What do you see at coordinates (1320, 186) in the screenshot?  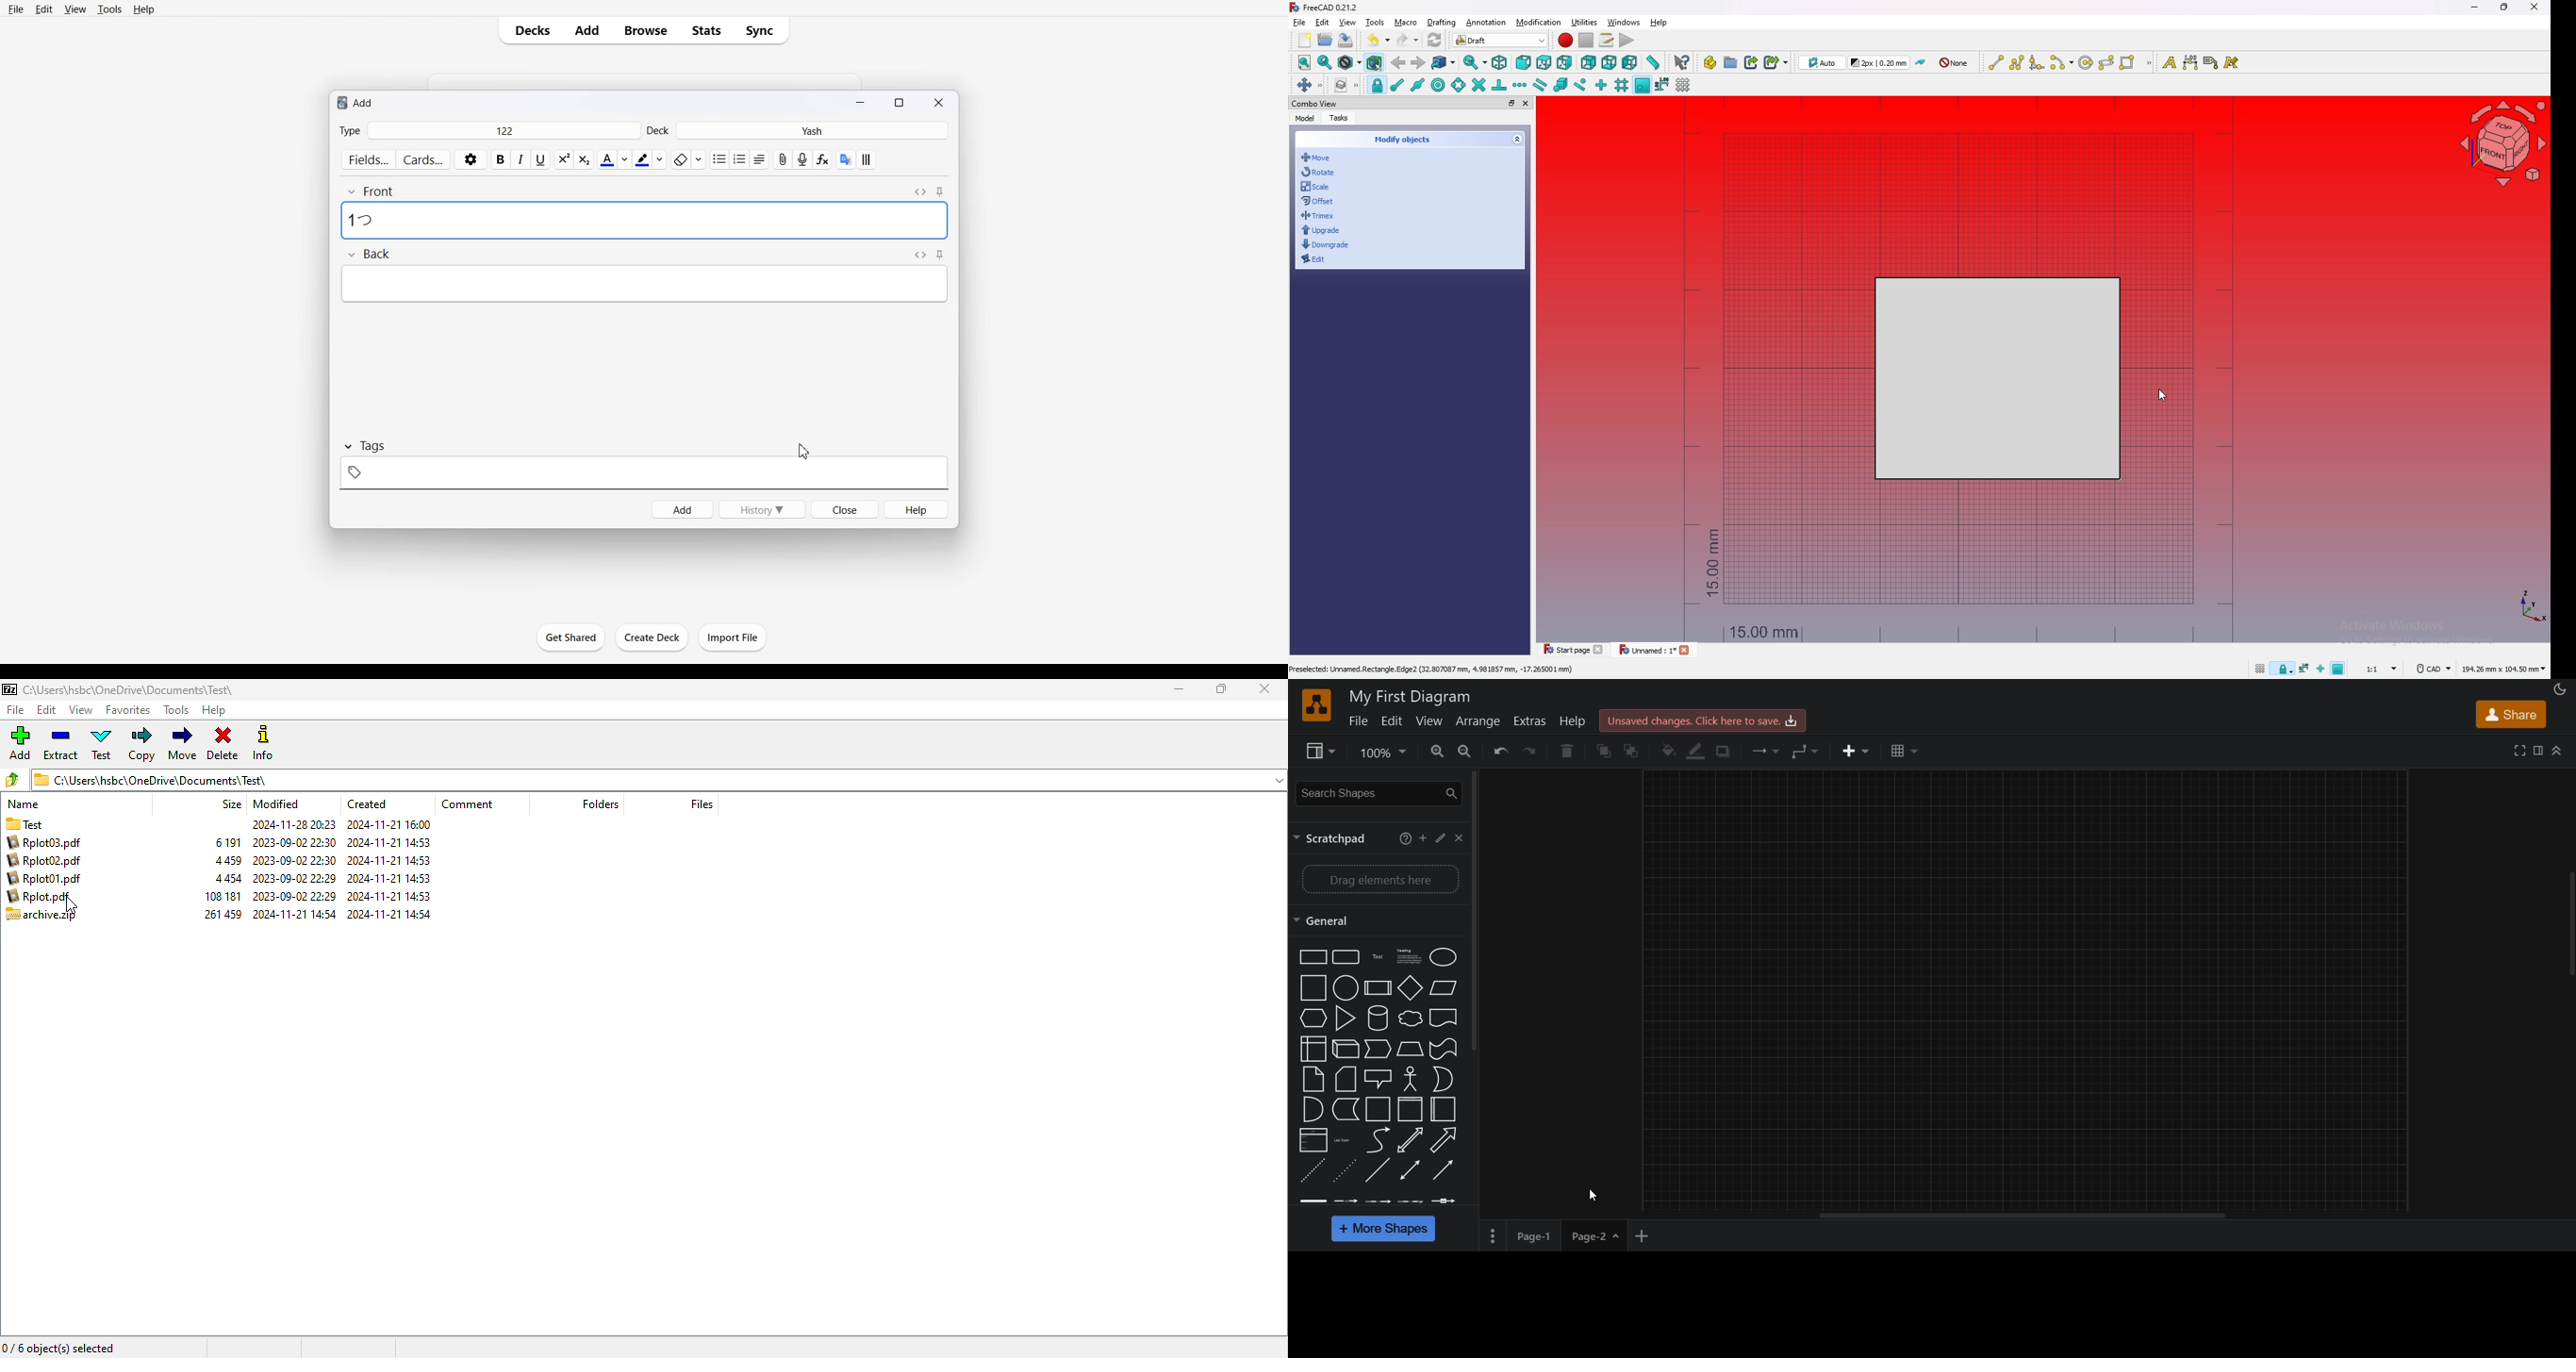 I see `scale` at bounding box center [1320, 186].